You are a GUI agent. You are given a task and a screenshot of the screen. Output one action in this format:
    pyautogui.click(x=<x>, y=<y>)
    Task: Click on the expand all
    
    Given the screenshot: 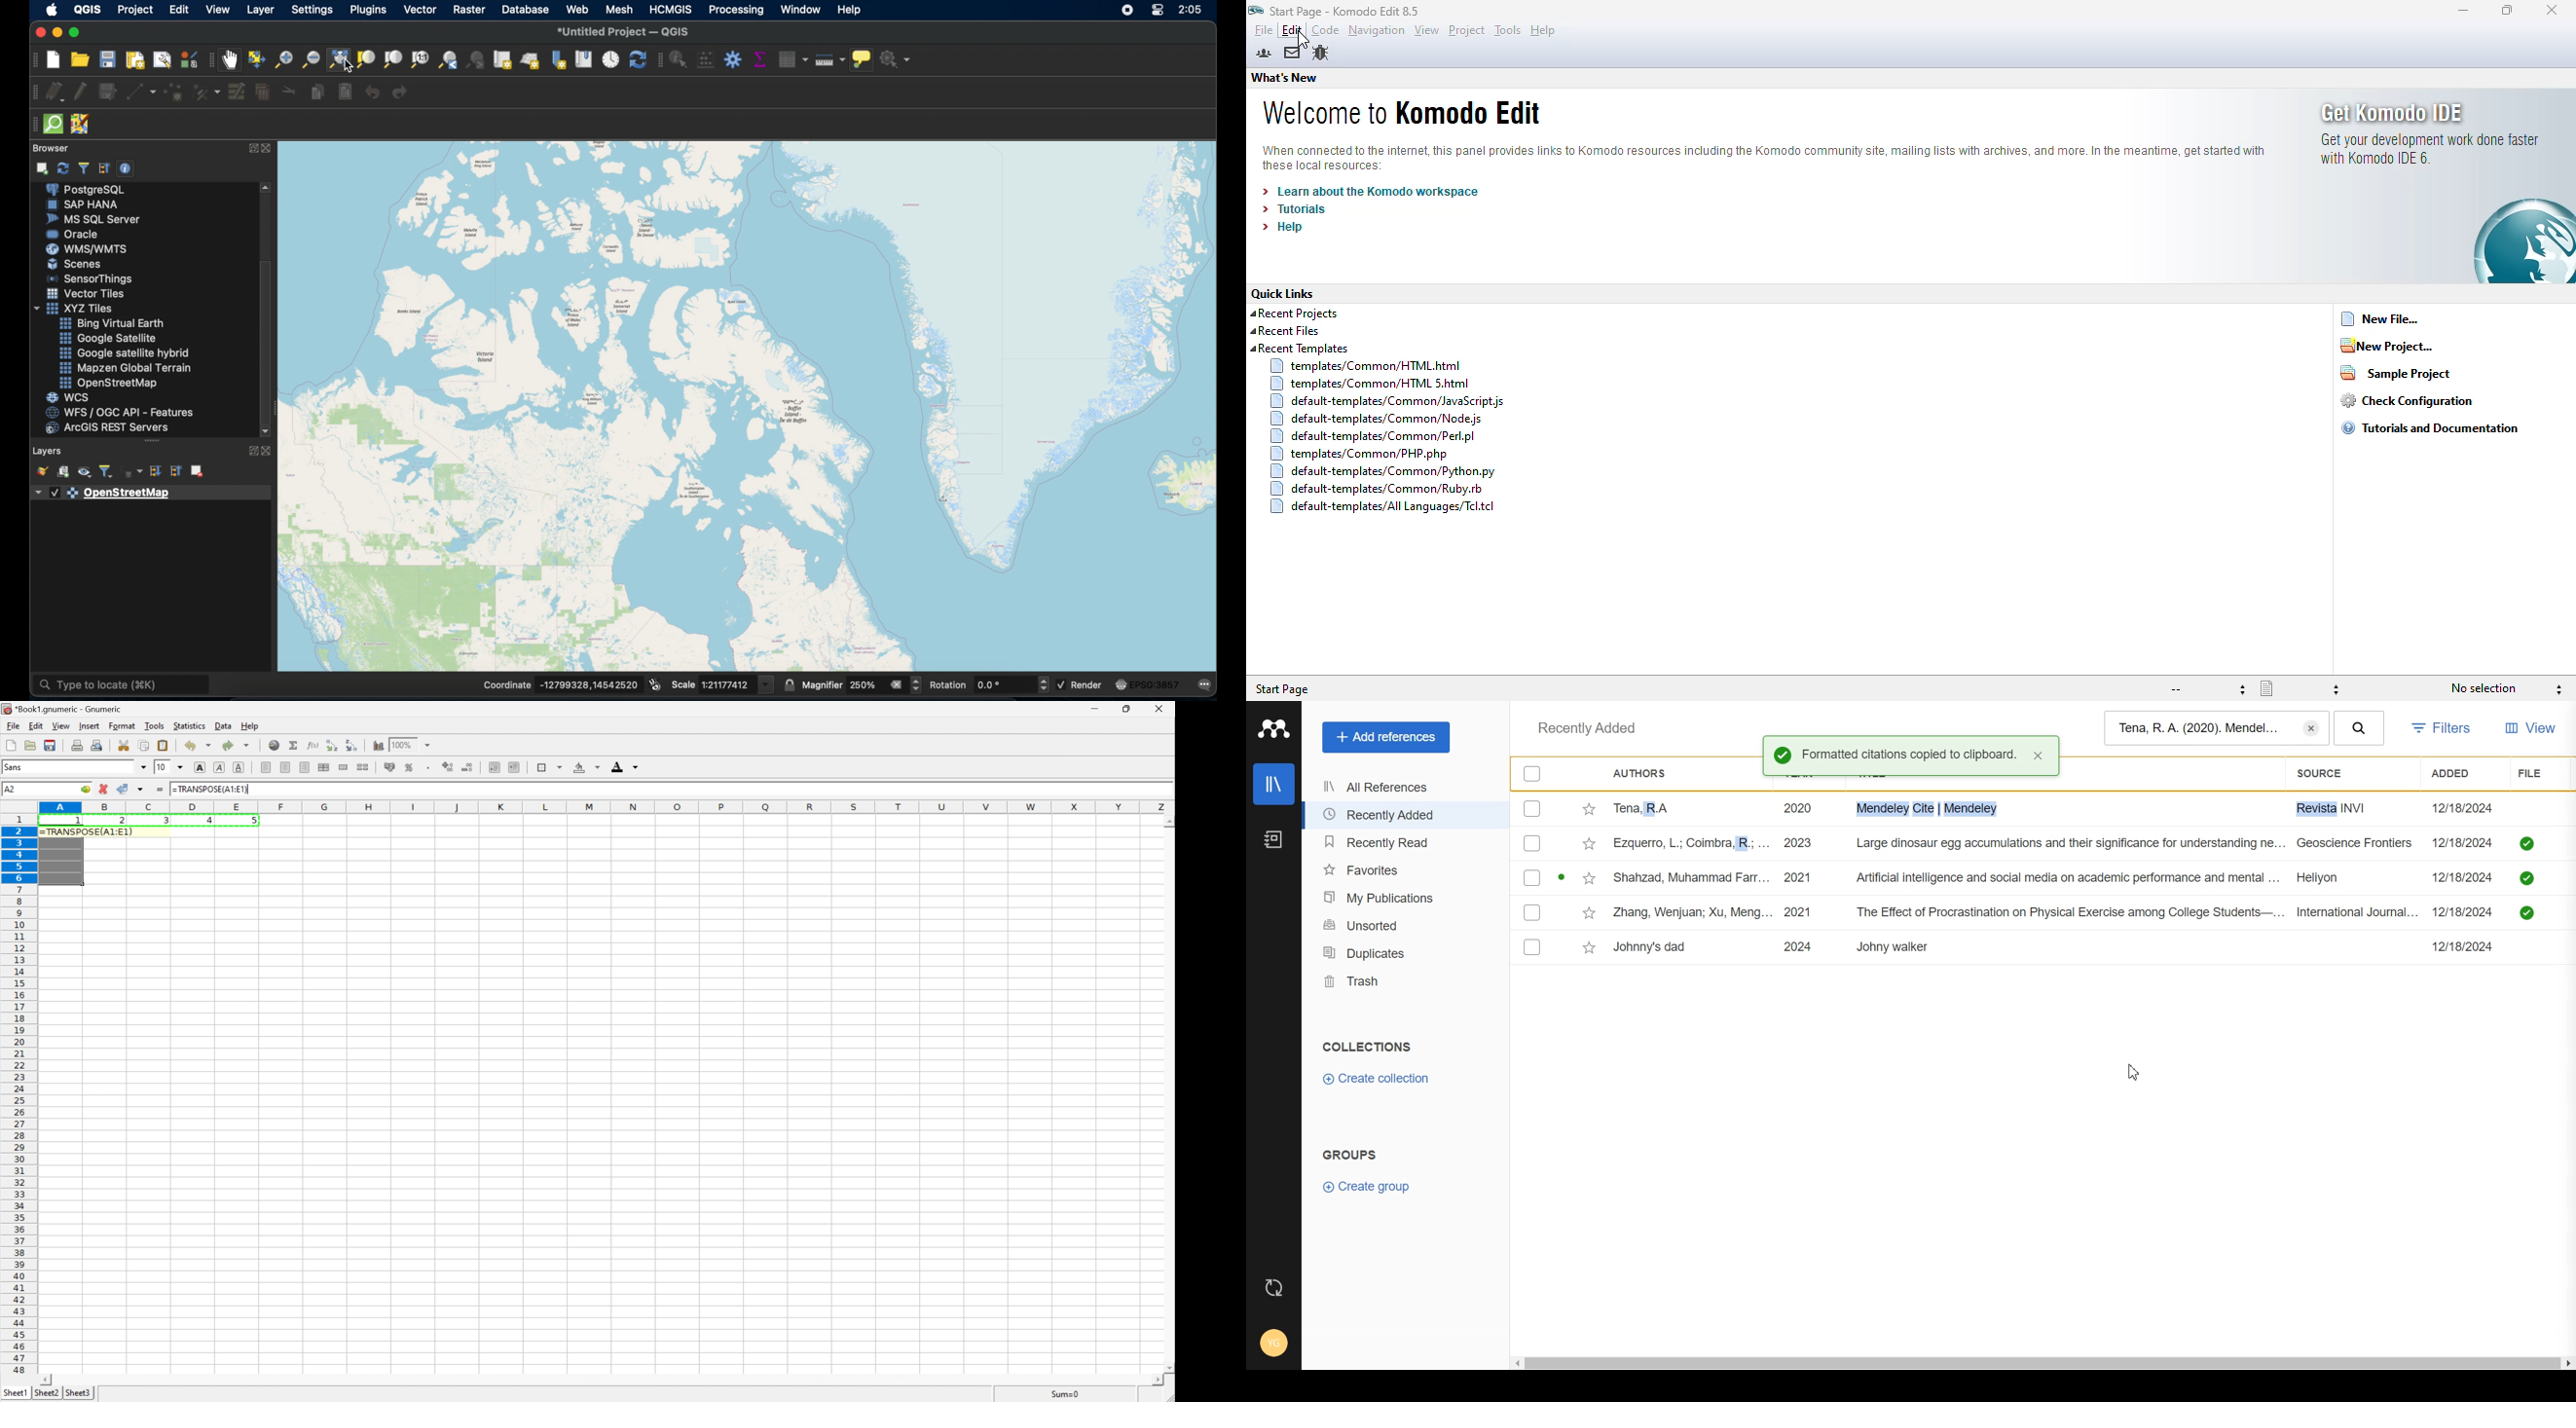 What is the action you would take?
    pyautogui.click(x=155, y=471)
    